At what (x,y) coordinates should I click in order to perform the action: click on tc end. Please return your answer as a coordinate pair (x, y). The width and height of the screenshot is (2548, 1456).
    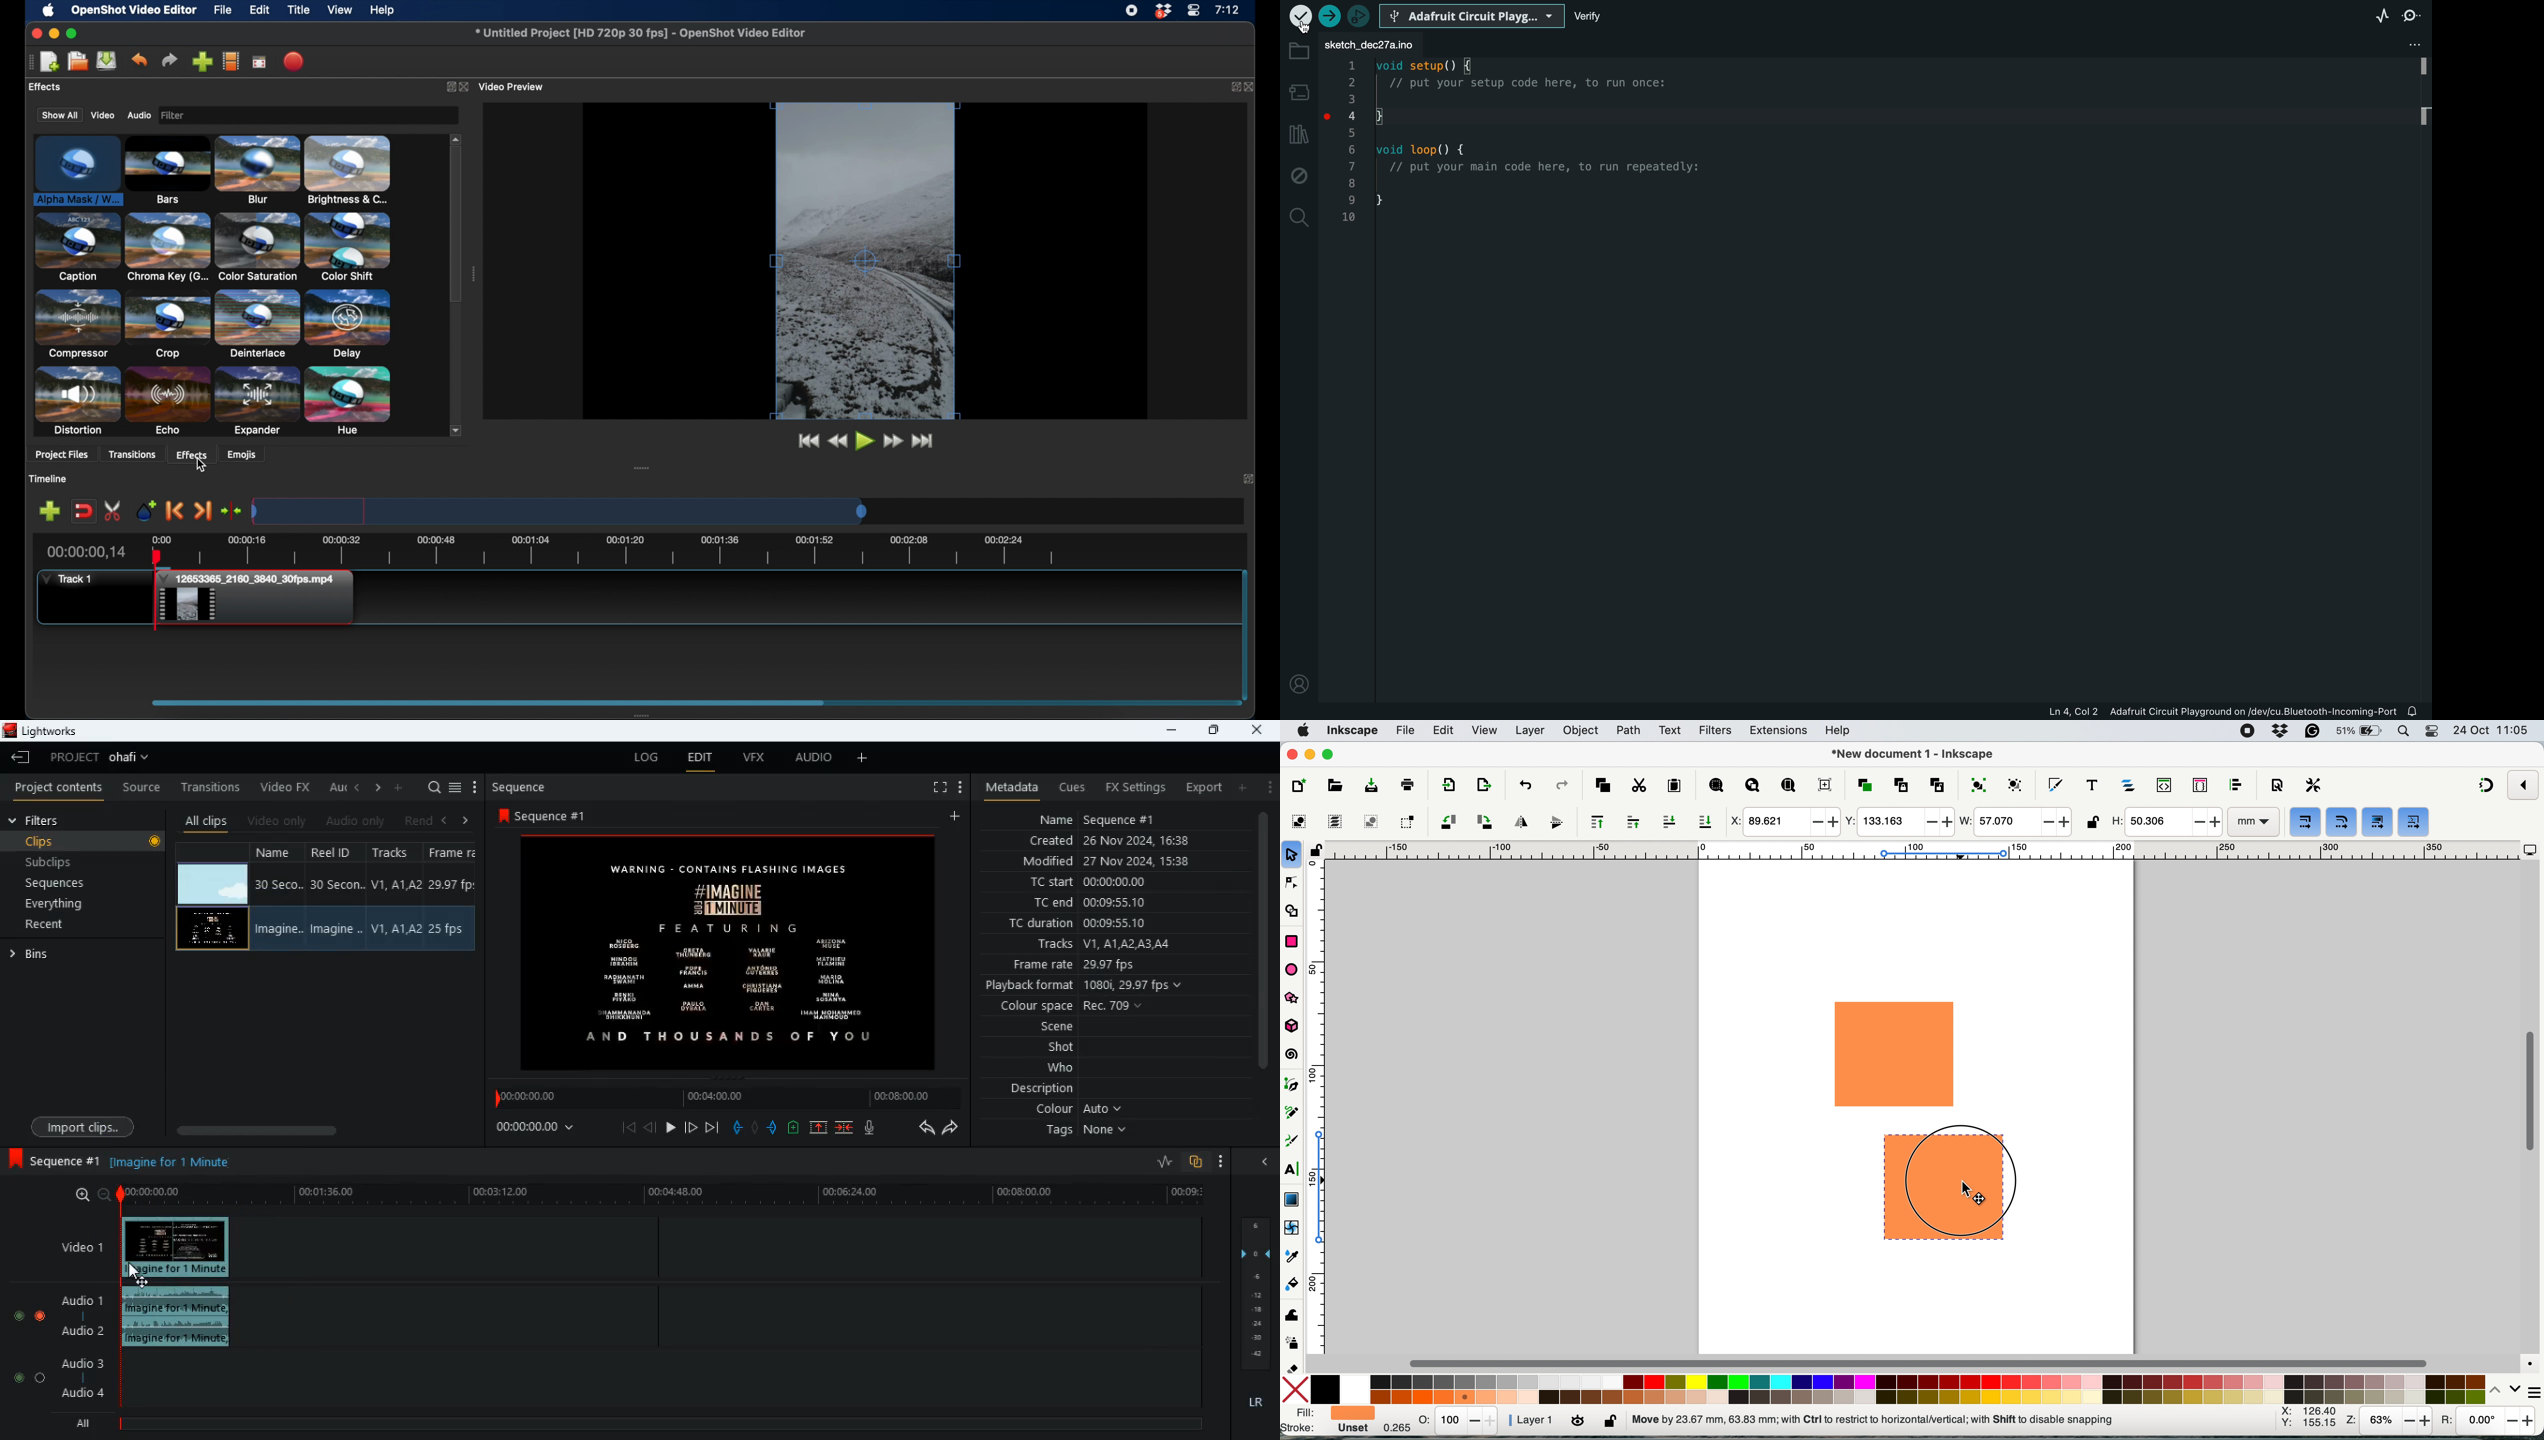
    Looking at the image, I should click on (1097, 903).